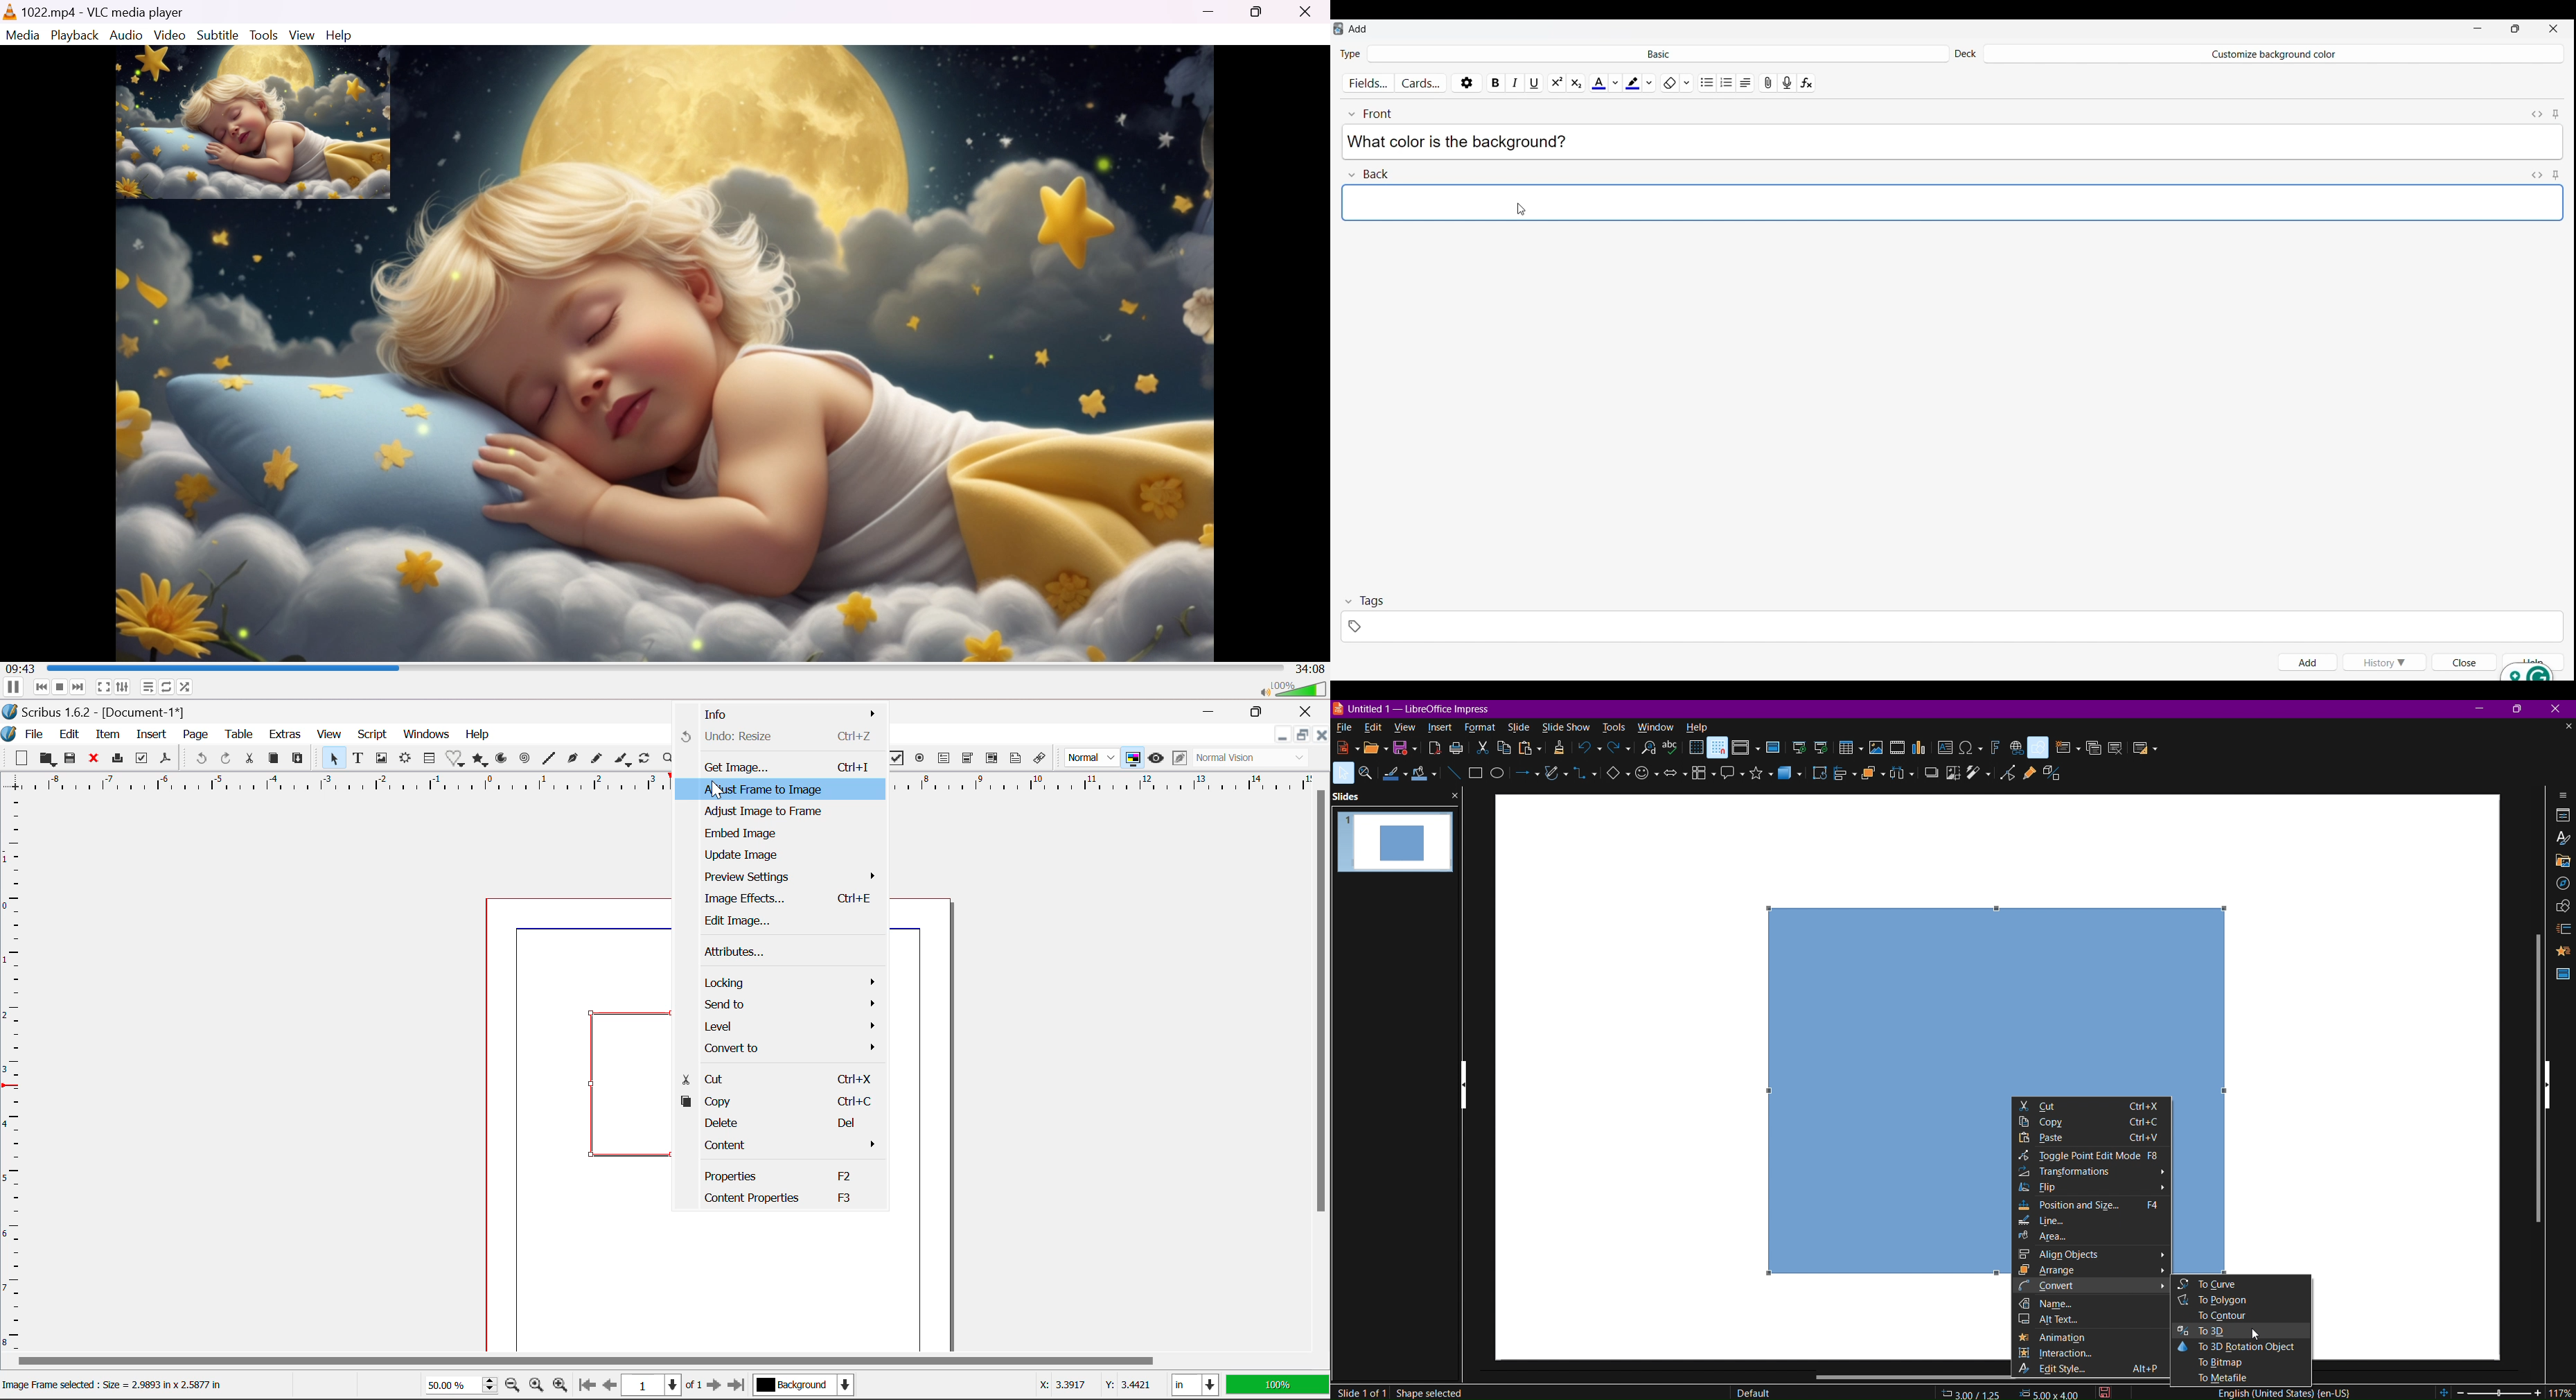 The image size is (2576, 1400). Describe the element at coordinates (61, 687) in the screenshot. I see `Stop playback` at that location.